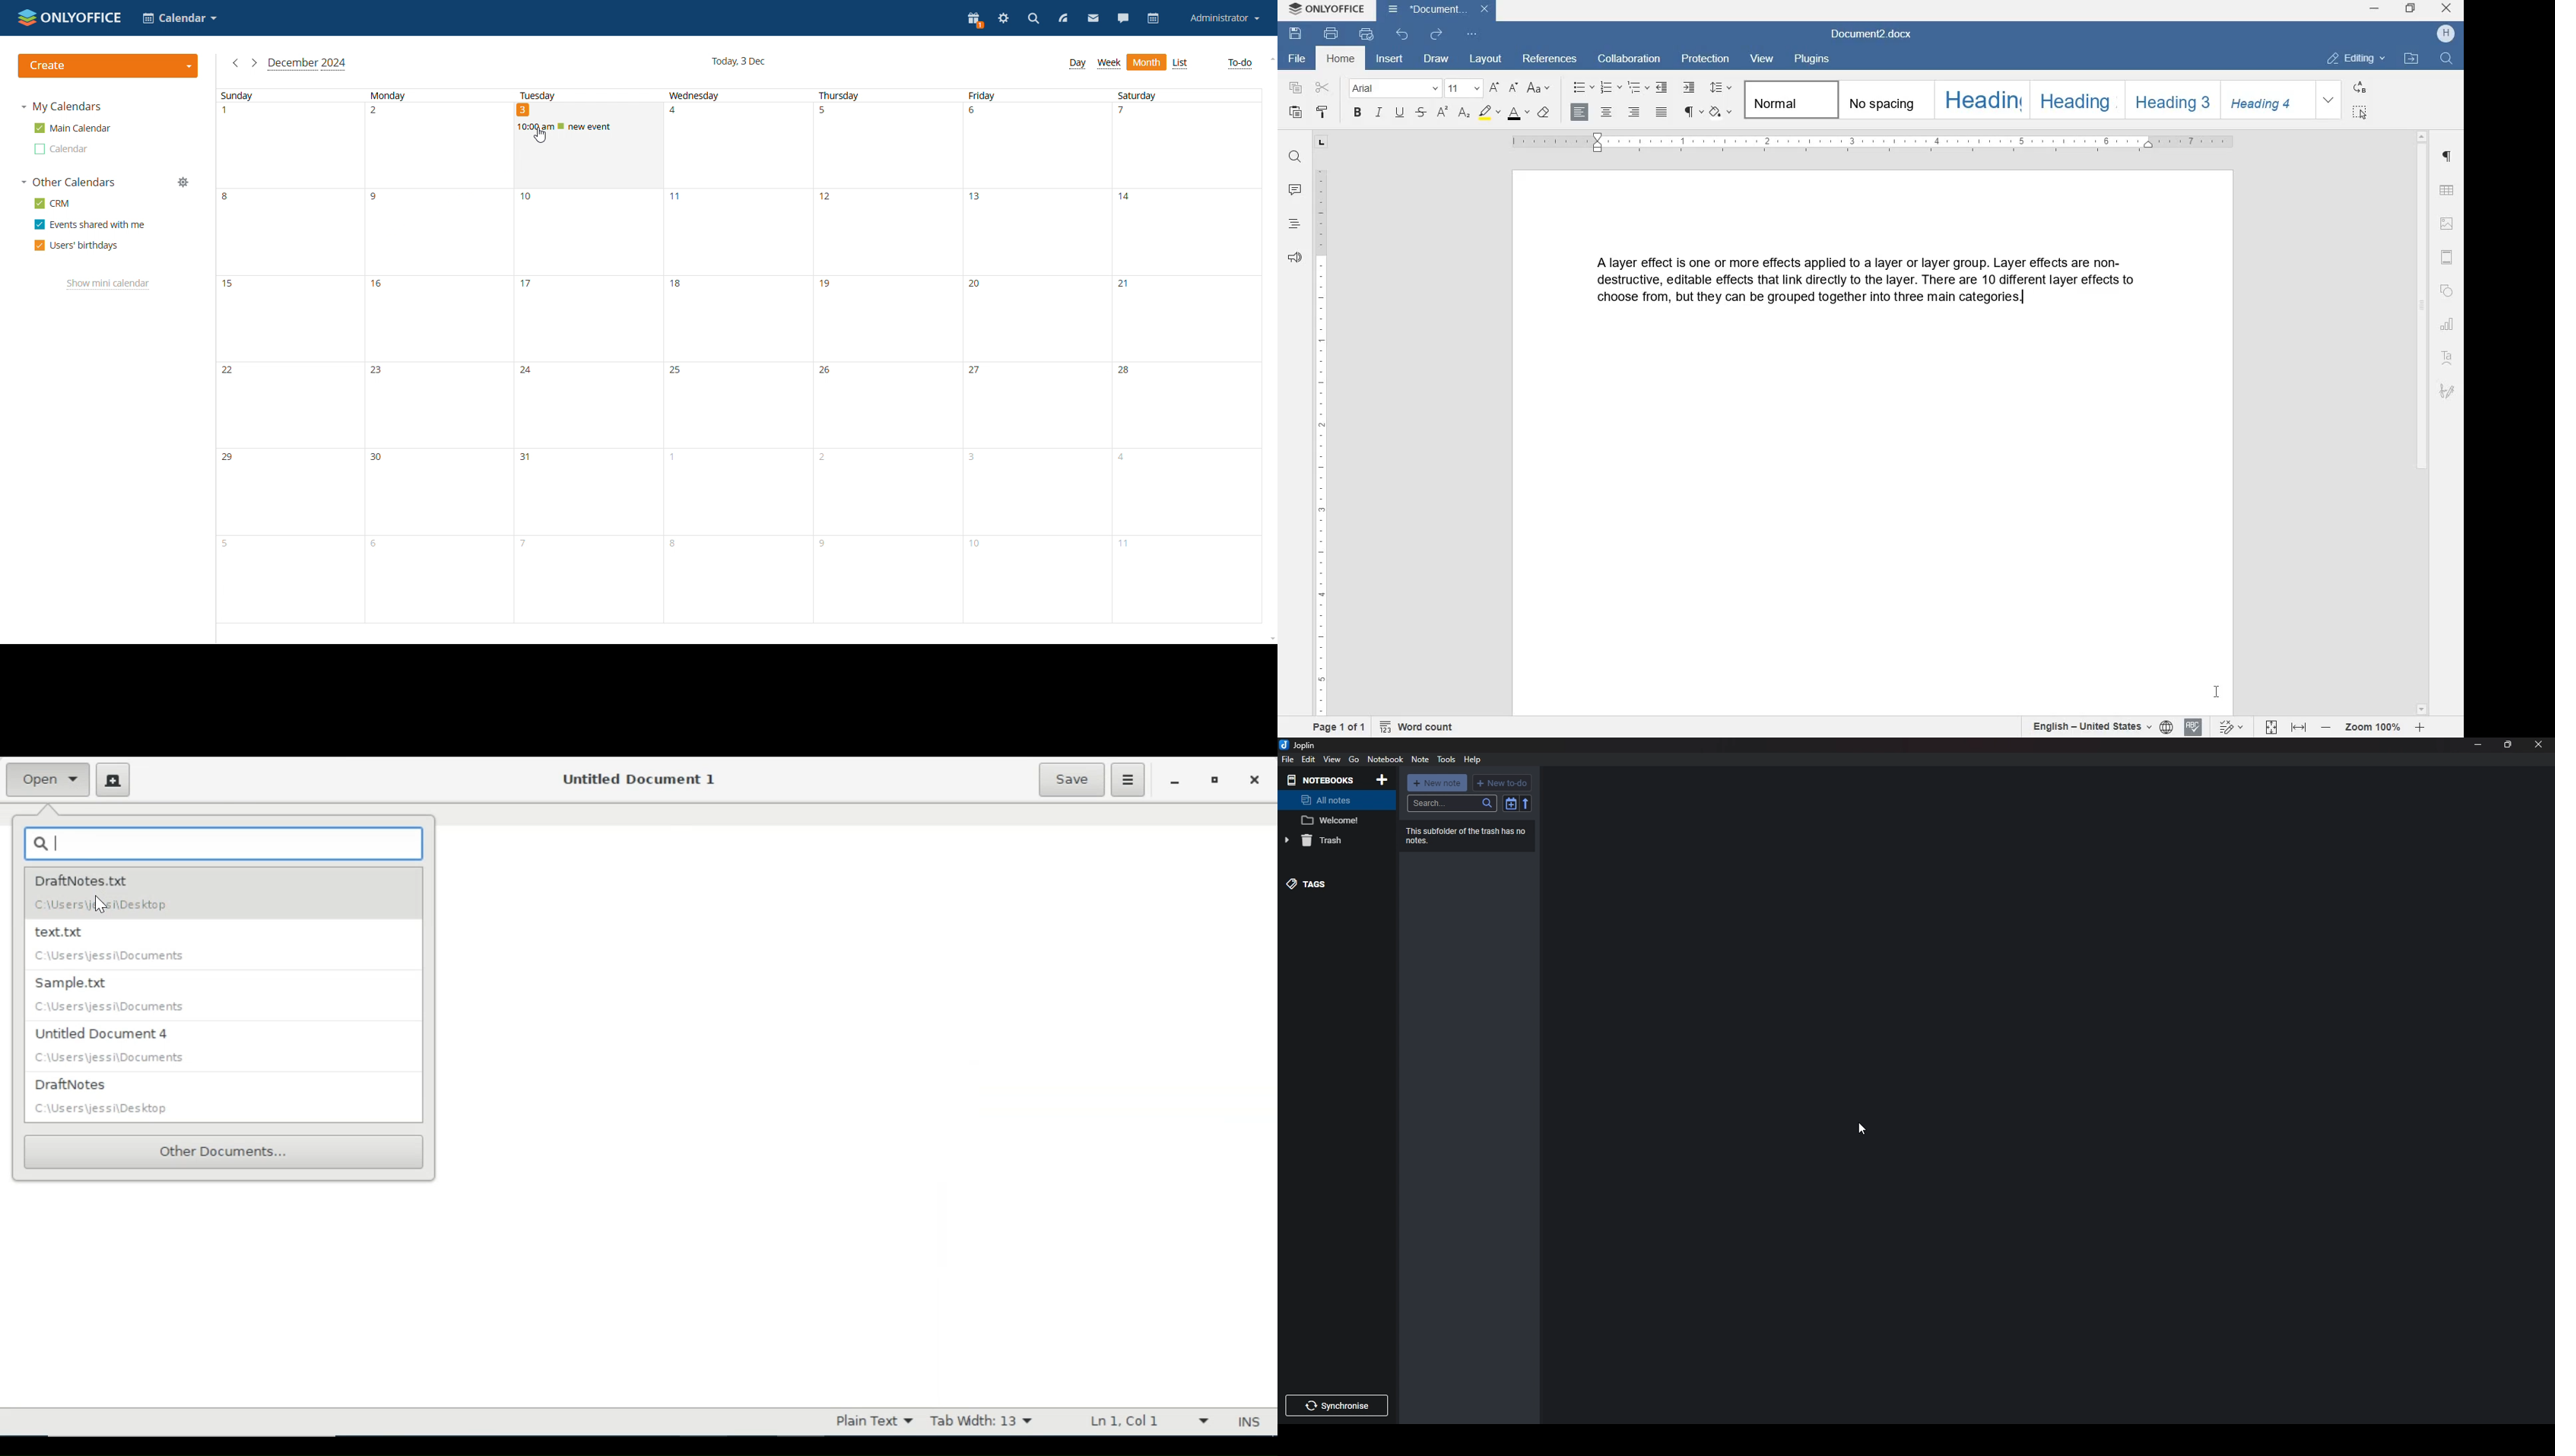 Image resolution: width=2576 pixels, height=1456 pixels. What do you see at coordinates (1451, 803) in the screenshot?
I see `search` at bounding box center [1451, 803].